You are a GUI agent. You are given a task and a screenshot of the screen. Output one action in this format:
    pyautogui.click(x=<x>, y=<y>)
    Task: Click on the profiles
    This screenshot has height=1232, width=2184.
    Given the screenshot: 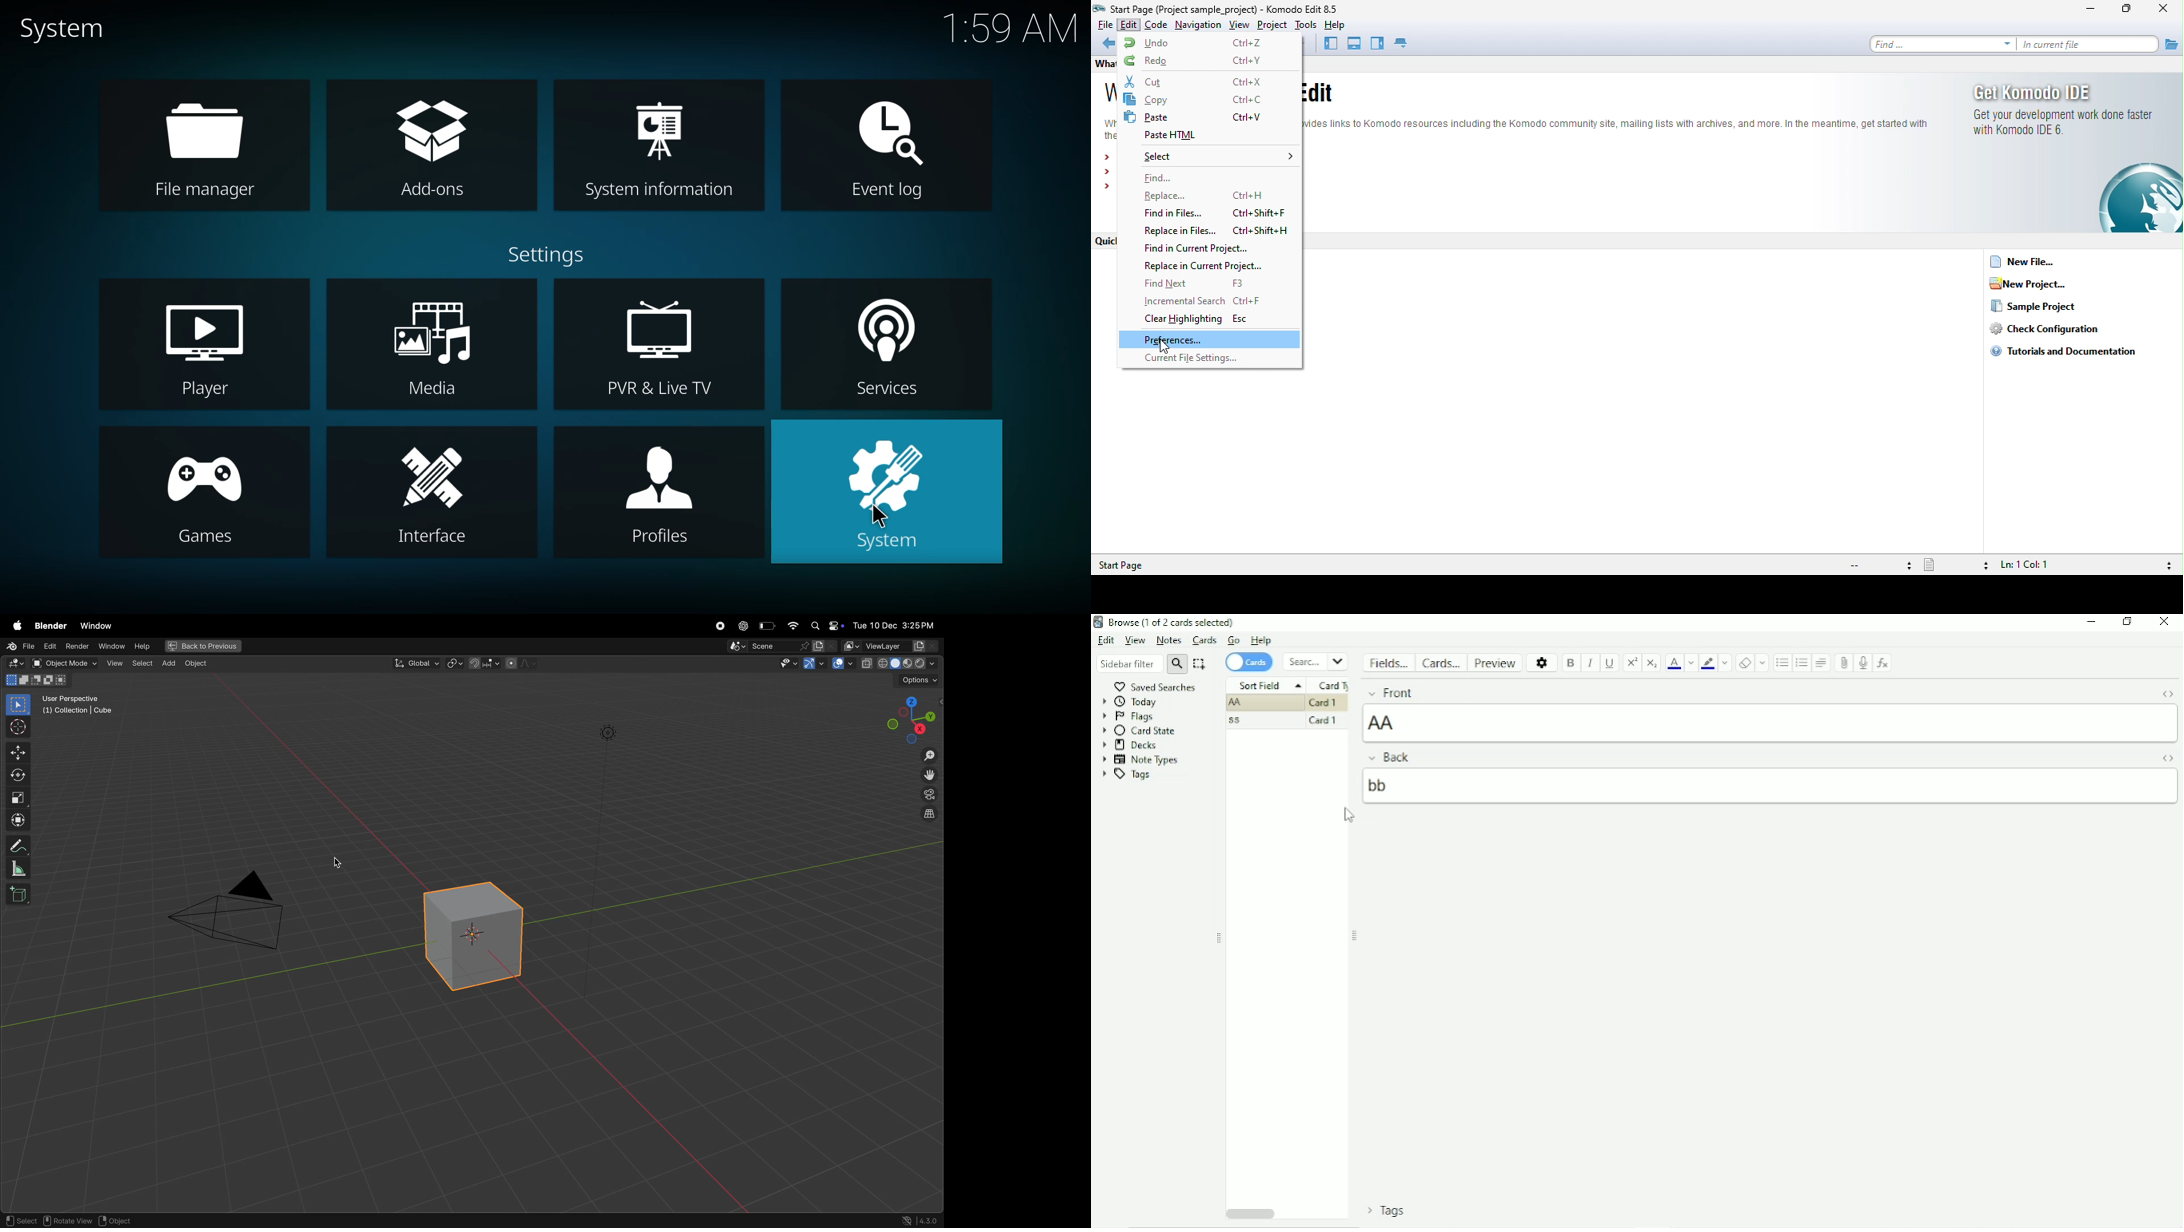 What is the action you would take?
    pyautogui.click(x=657, y=497)
    